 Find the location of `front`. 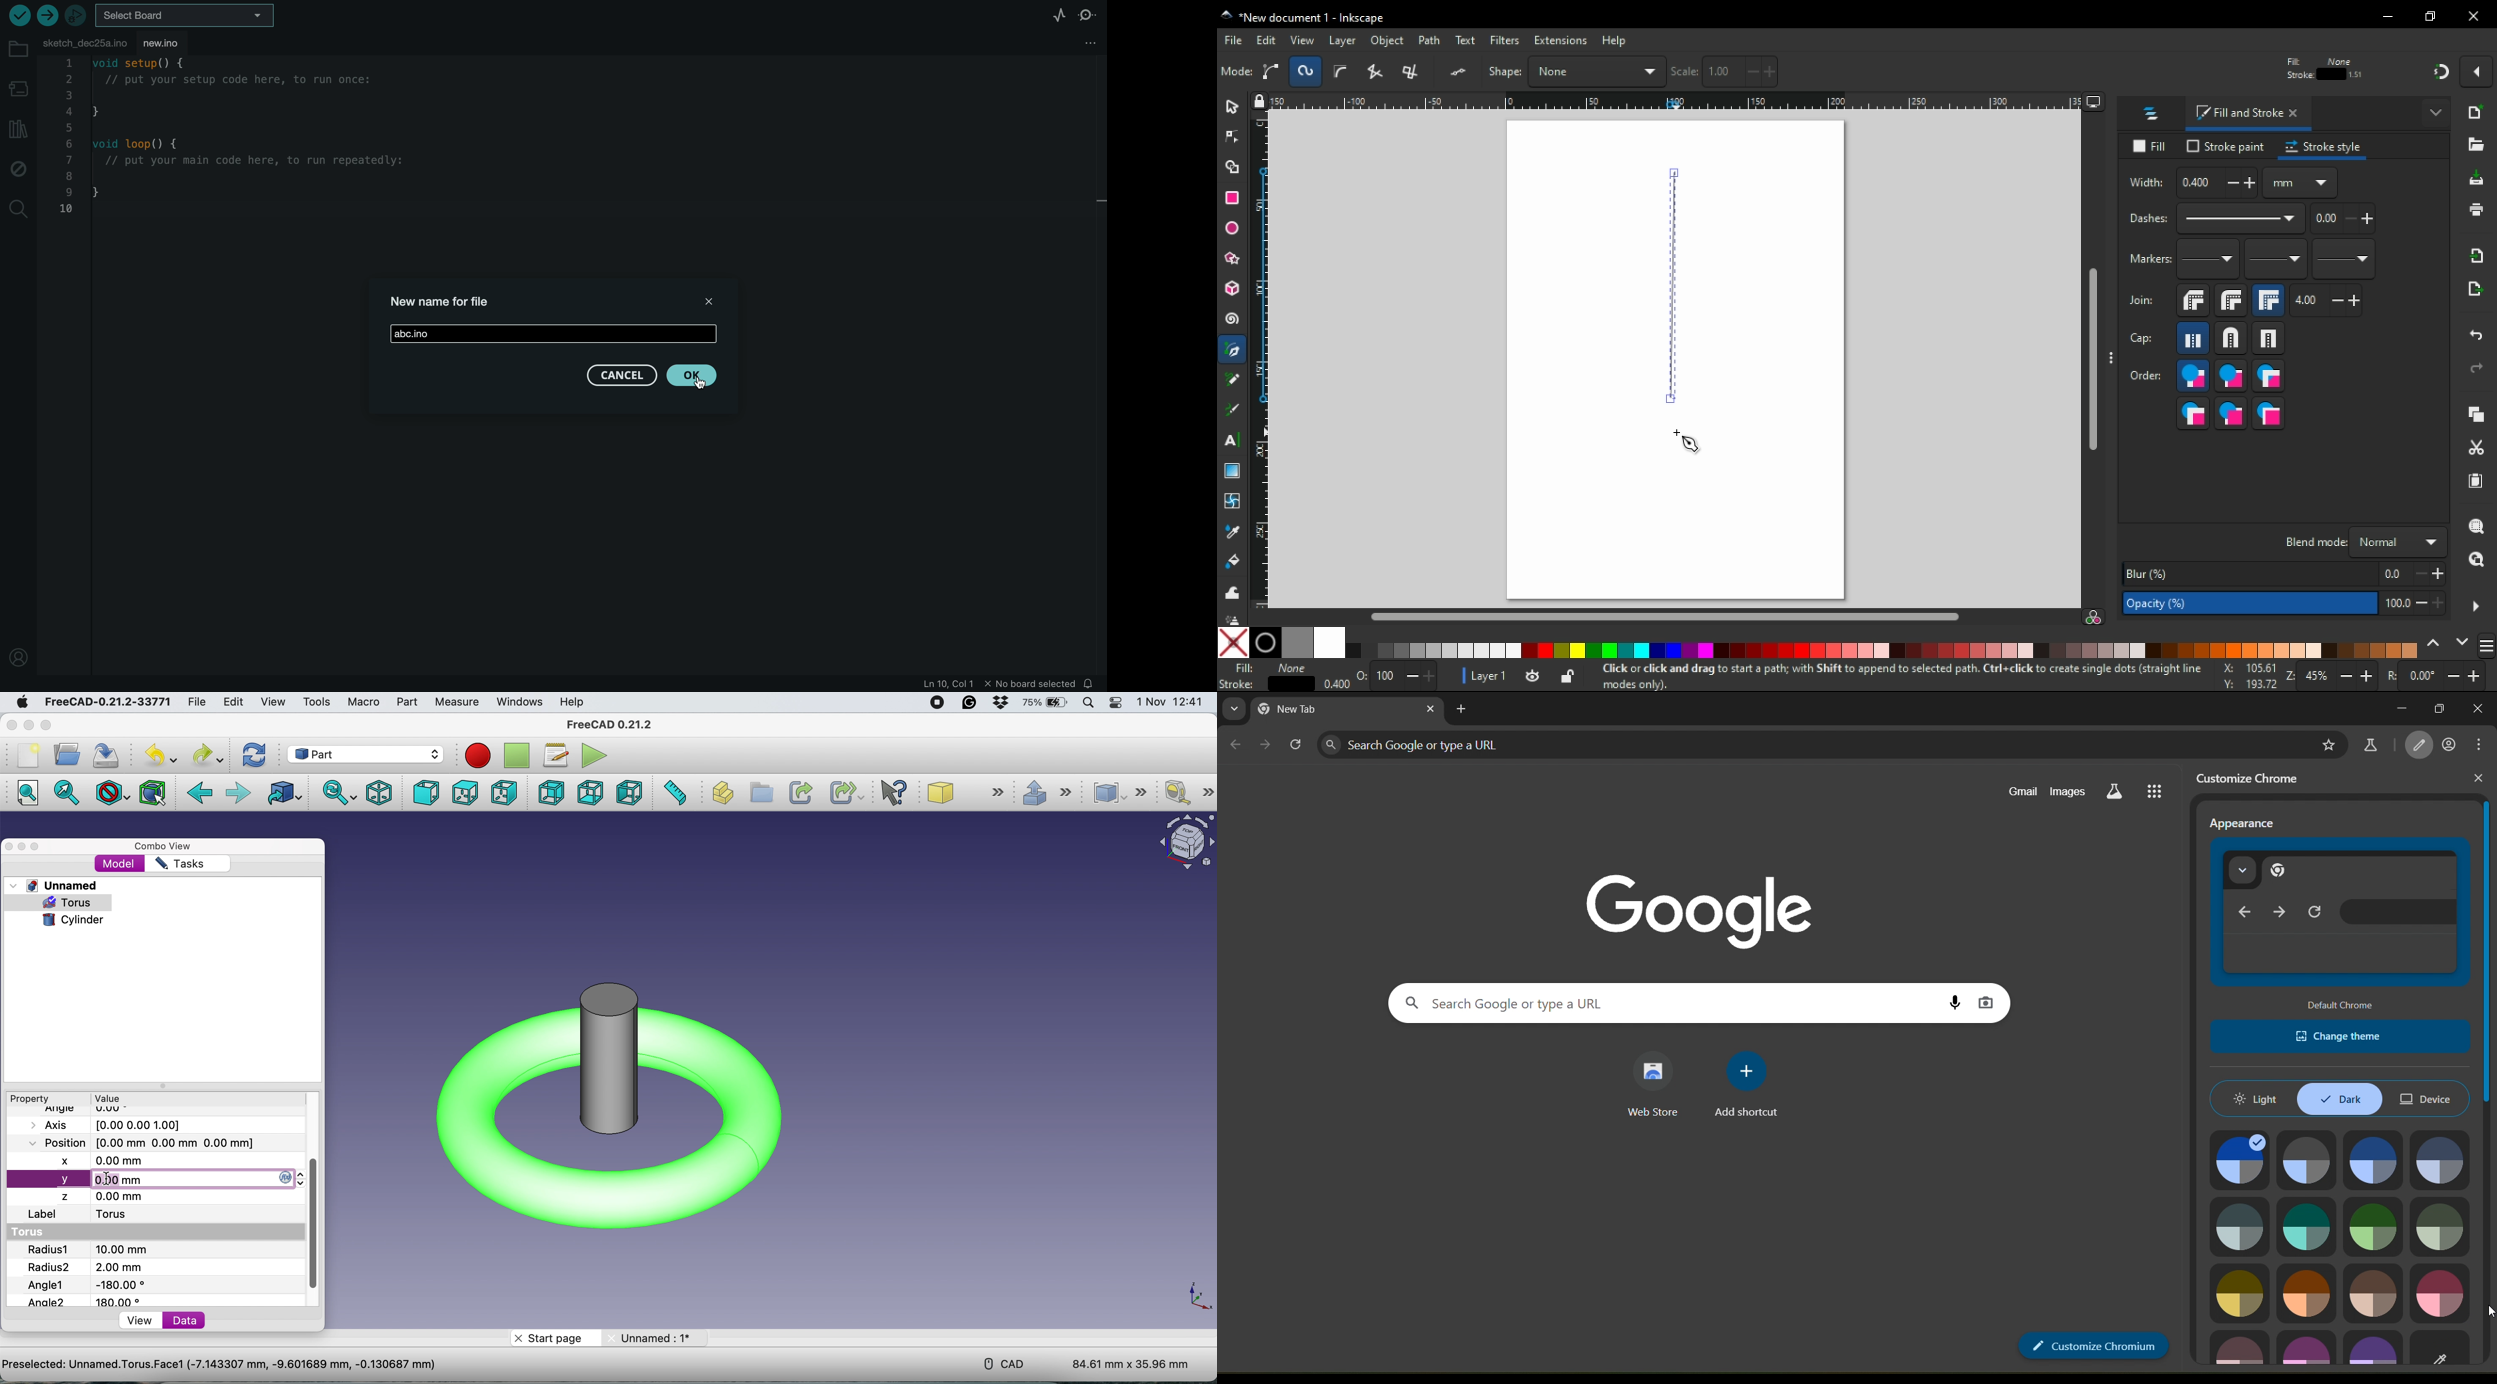

front is located at coordinates (427, 794).